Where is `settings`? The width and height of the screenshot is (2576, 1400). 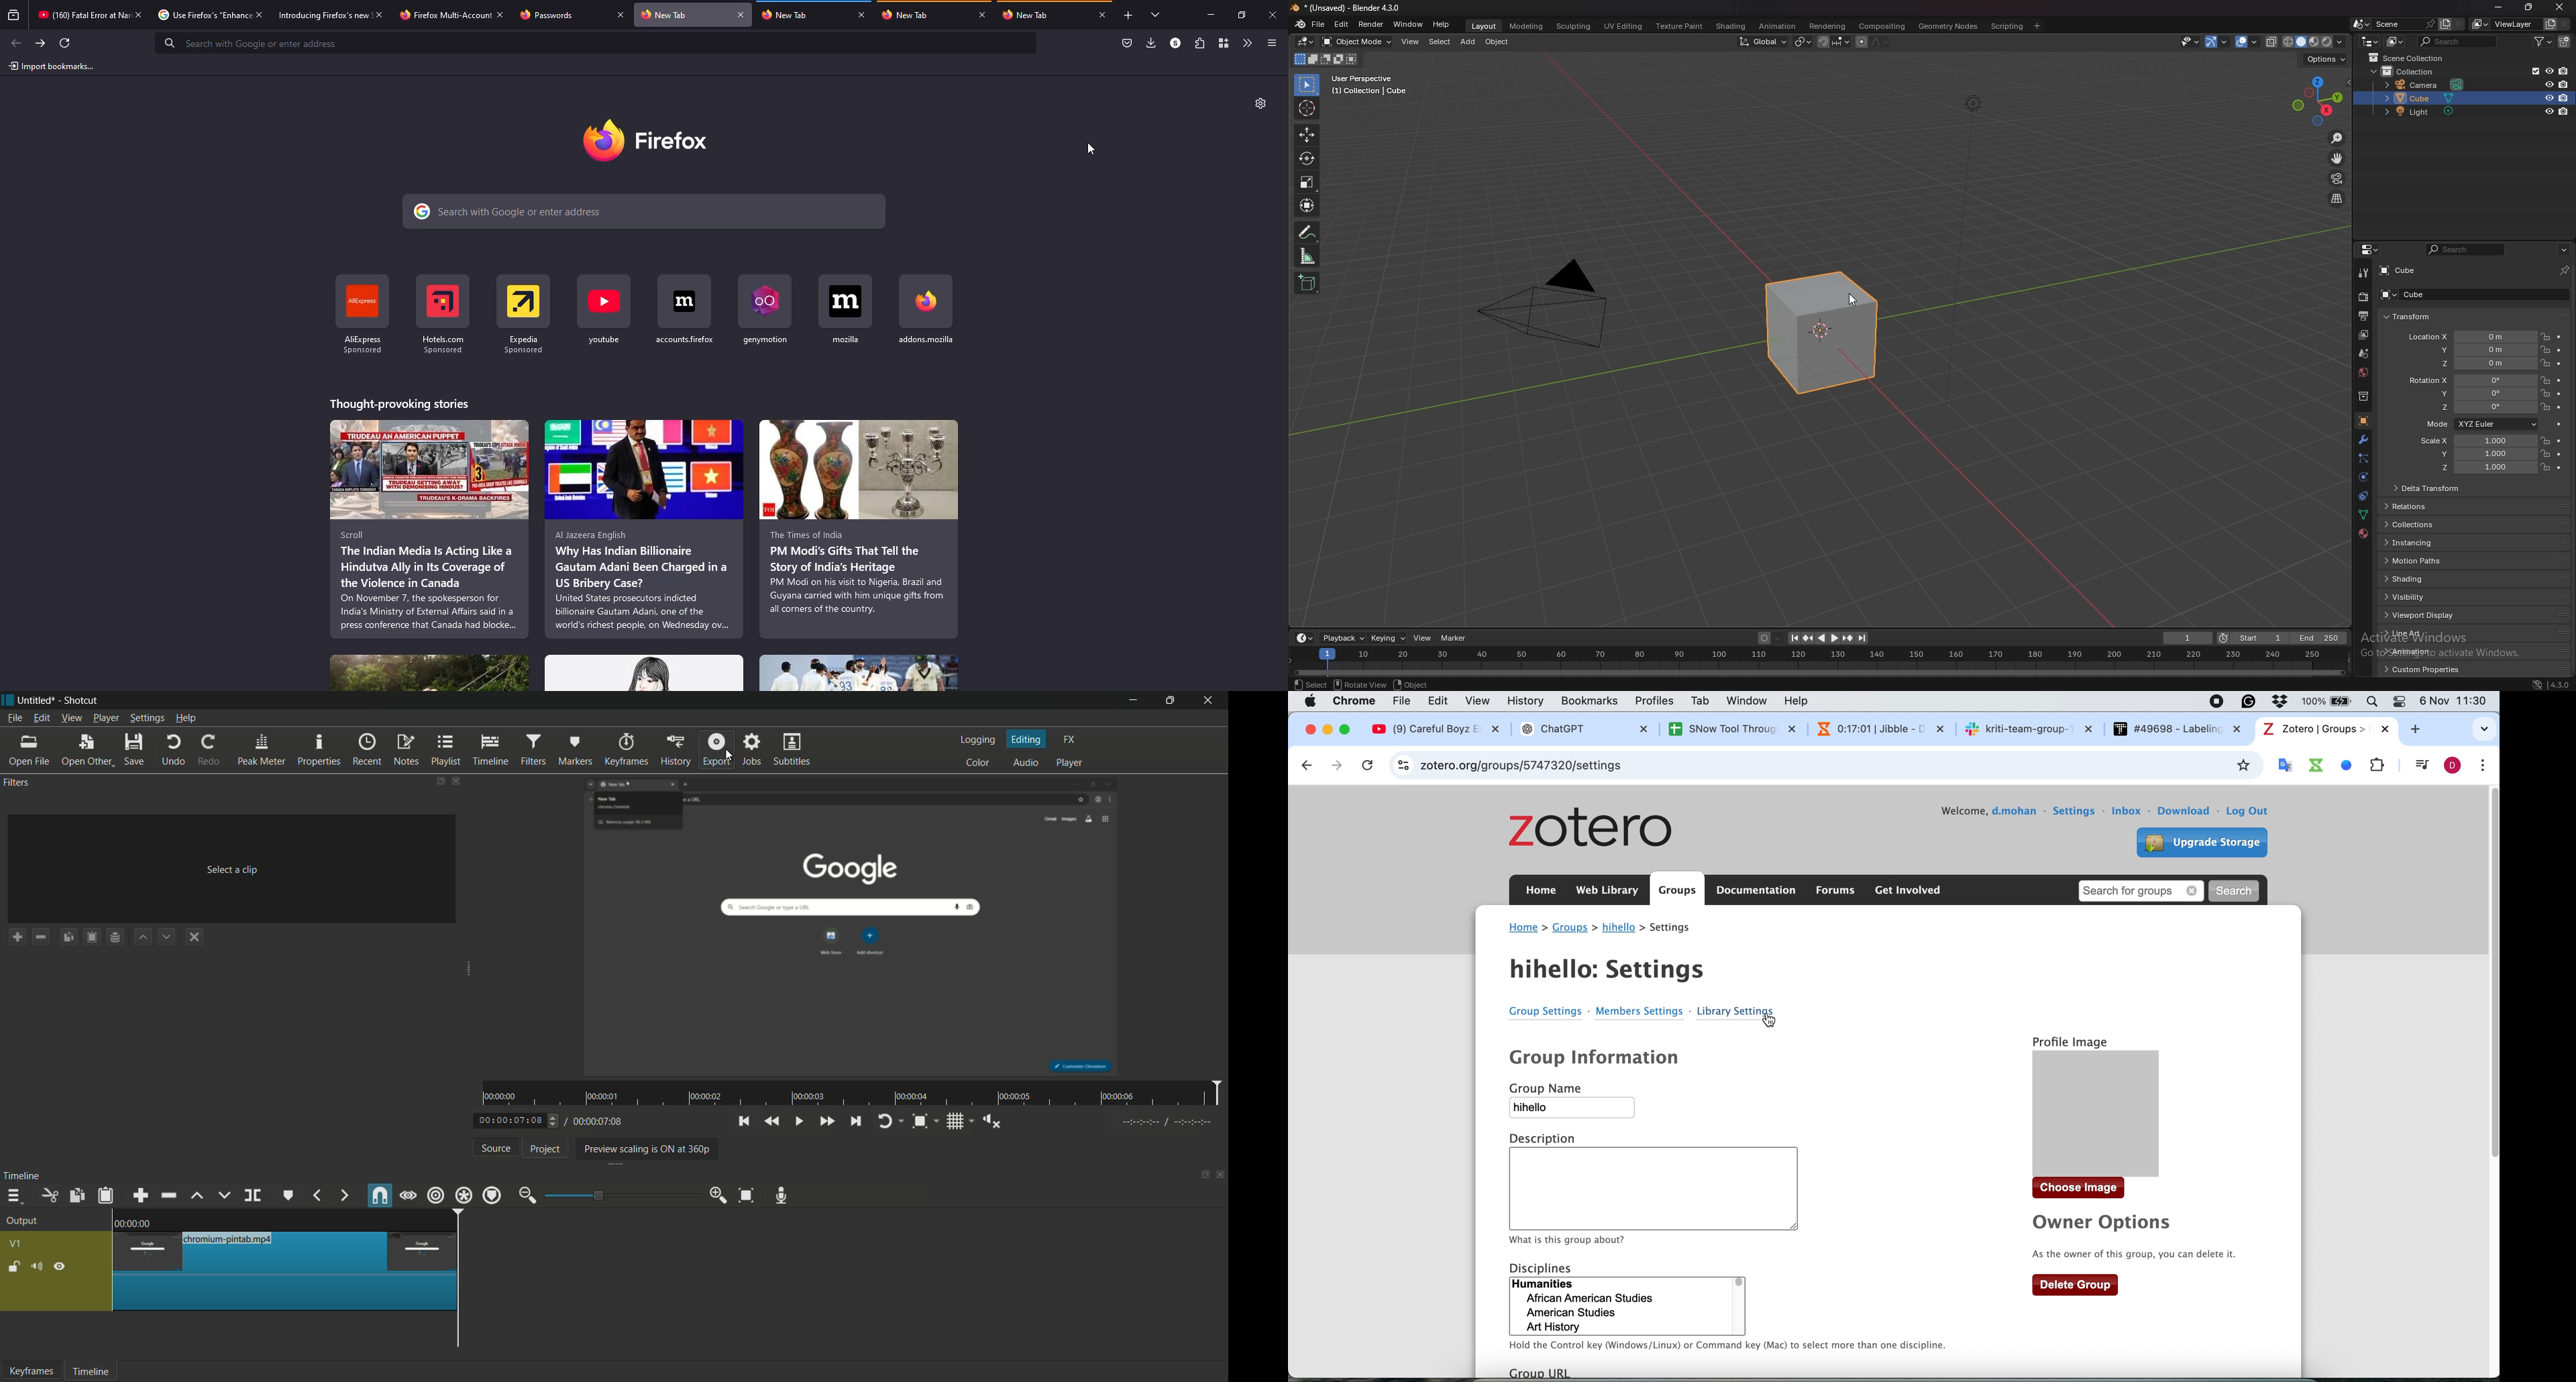
settings is located at coordinates (2075, 808).